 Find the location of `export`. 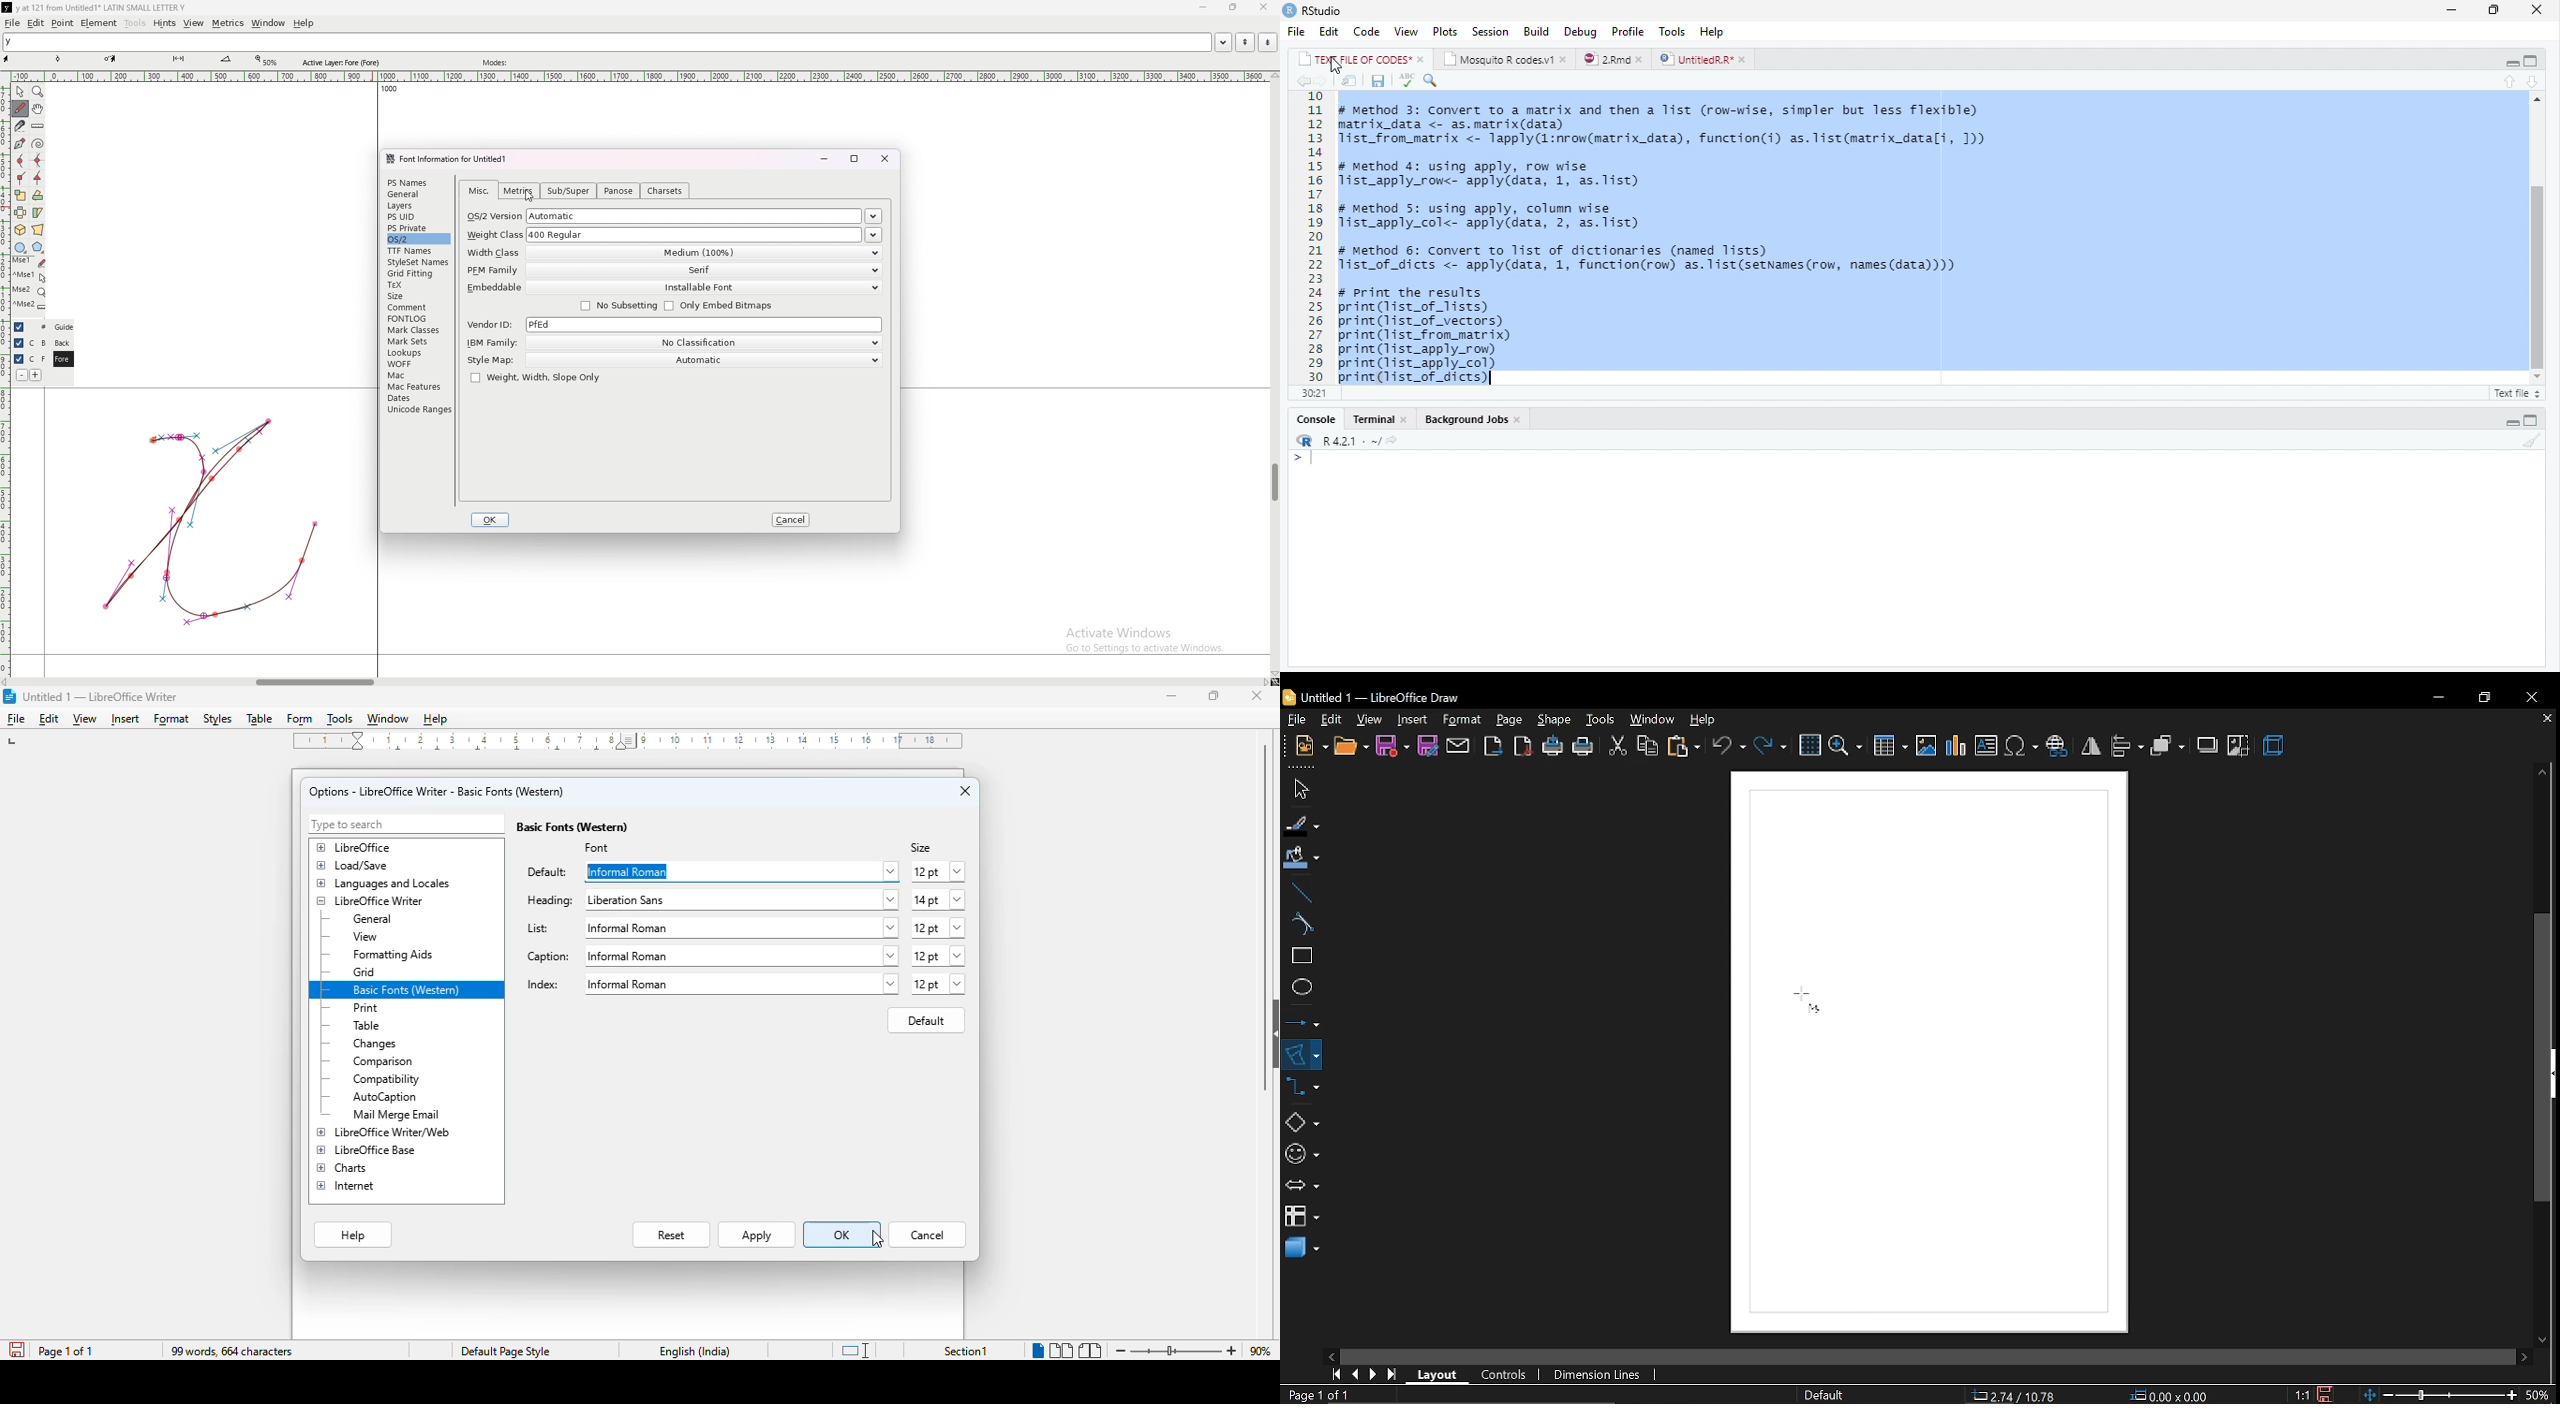

export is located at coordinates (1492, 745).